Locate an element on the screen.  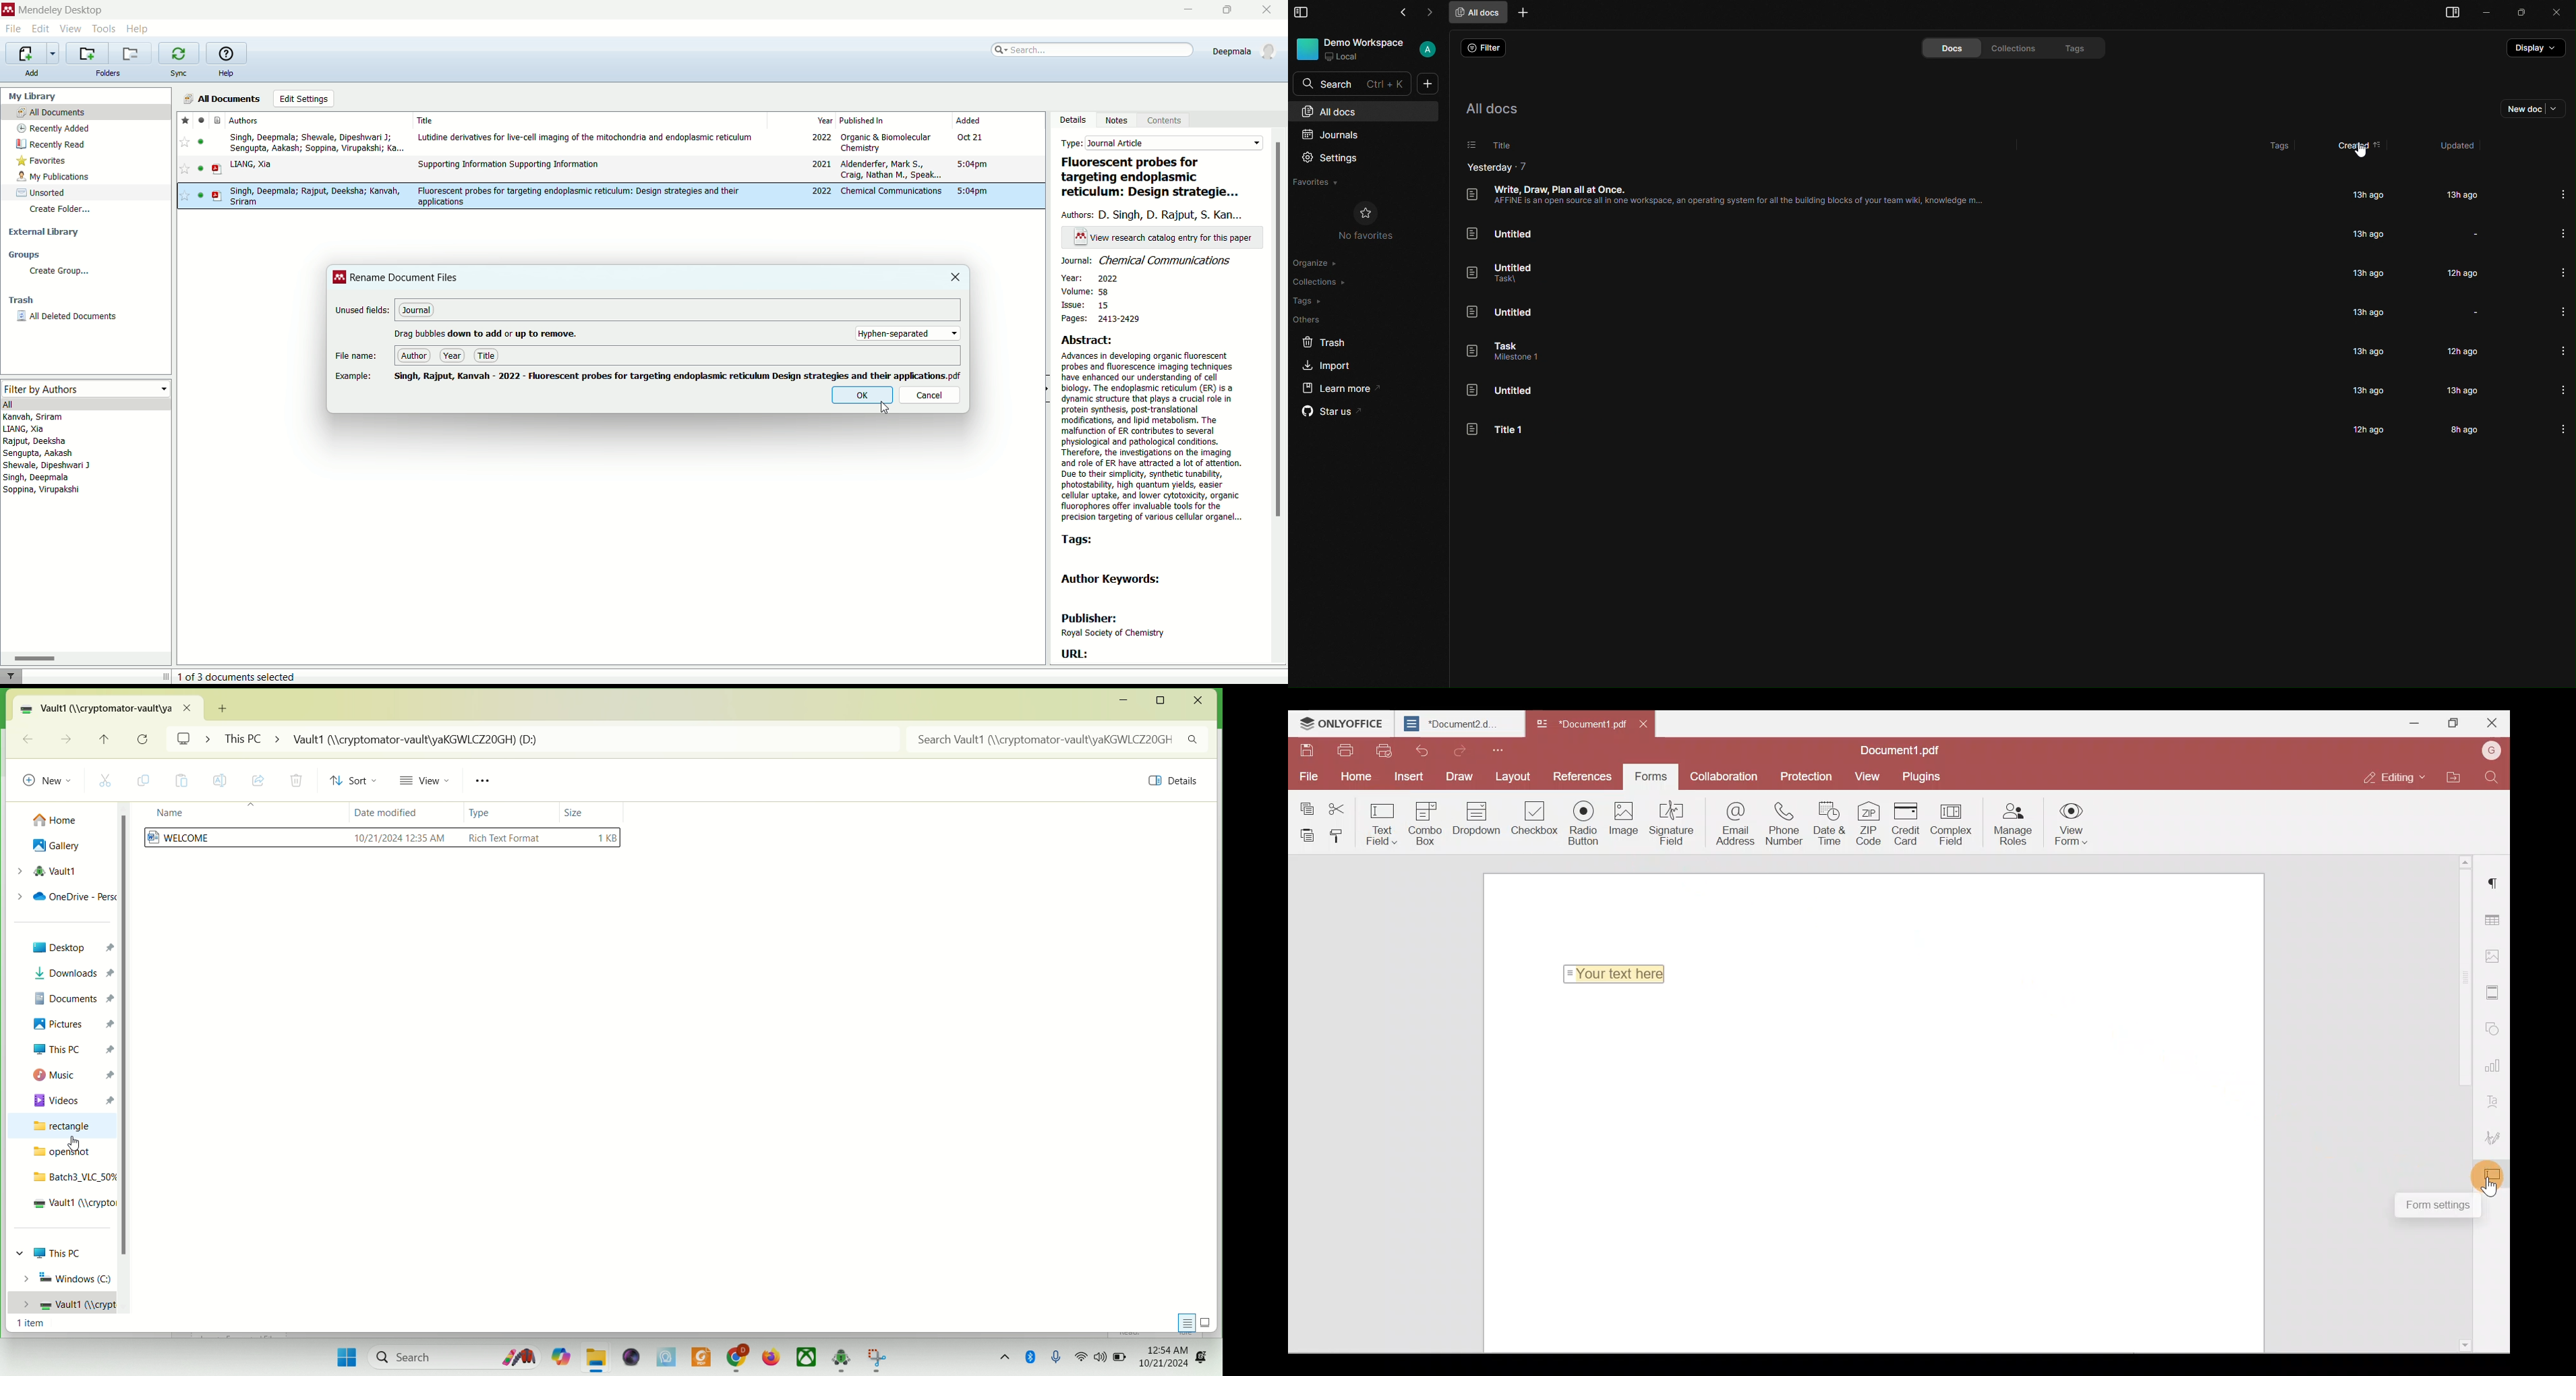
collections is located at coordinates (2014, 49).